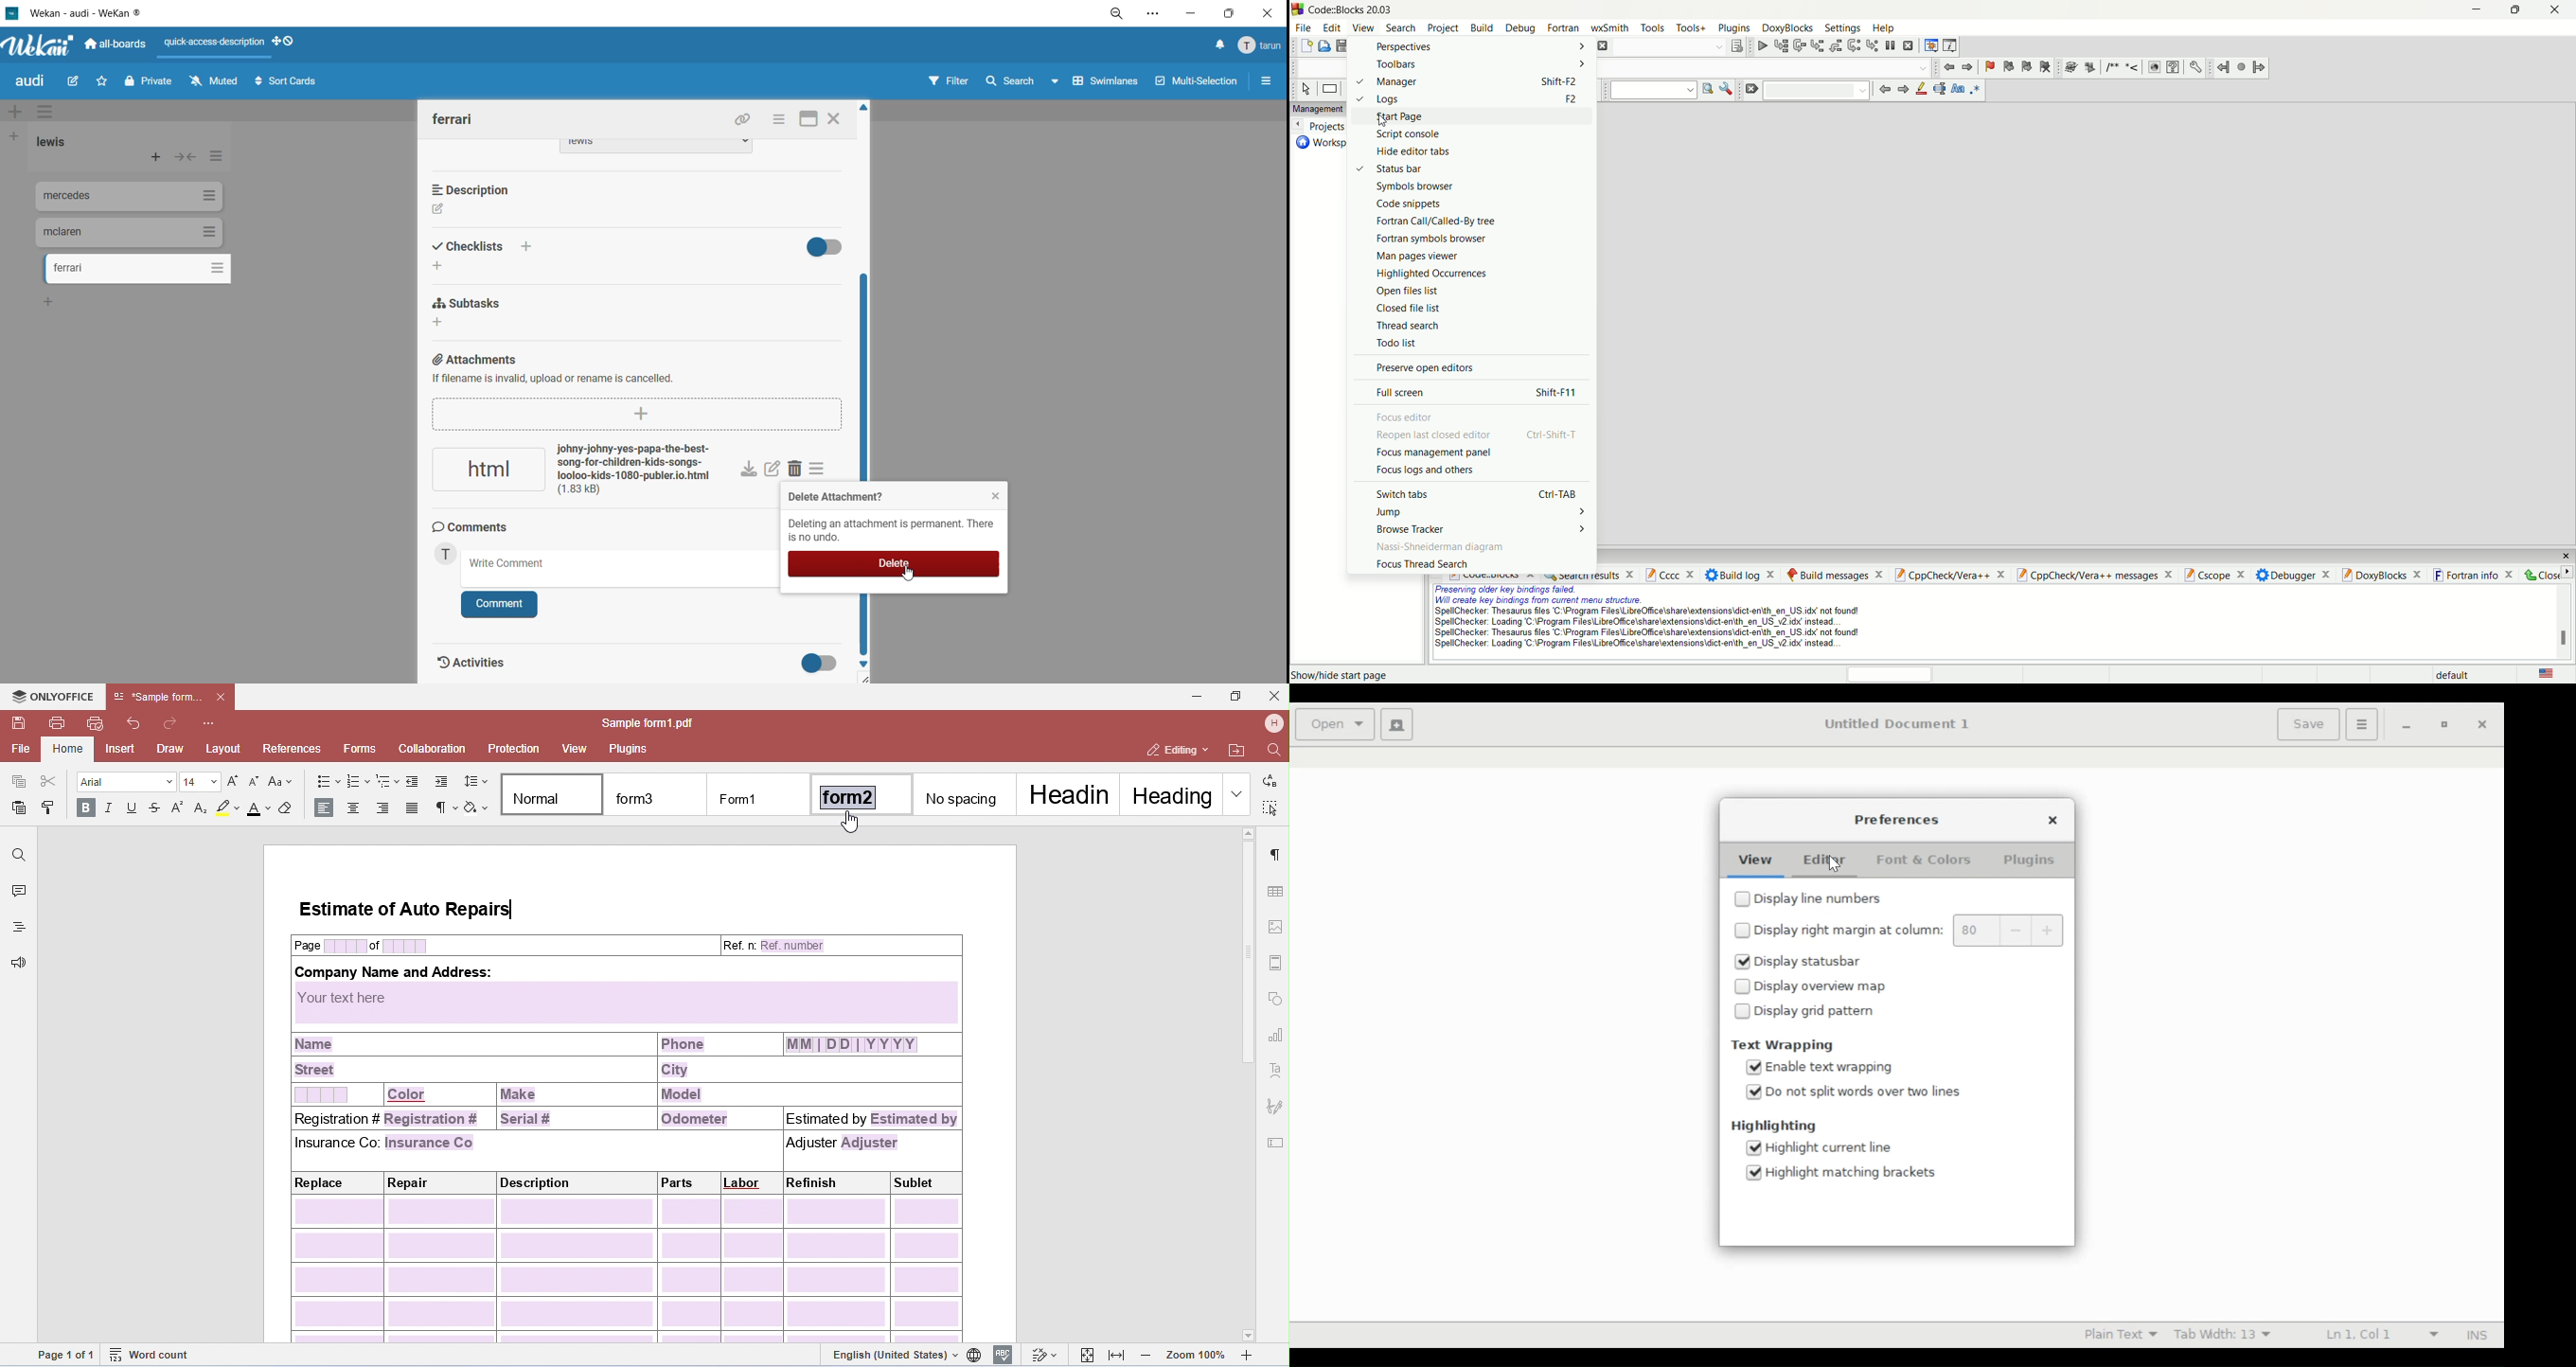 The width and height of the screenshot is (2576, 1372). What do you see at coordinates (1189, 15) in the screenshot?
I see `minimize` at bounding box center [1189, 15].